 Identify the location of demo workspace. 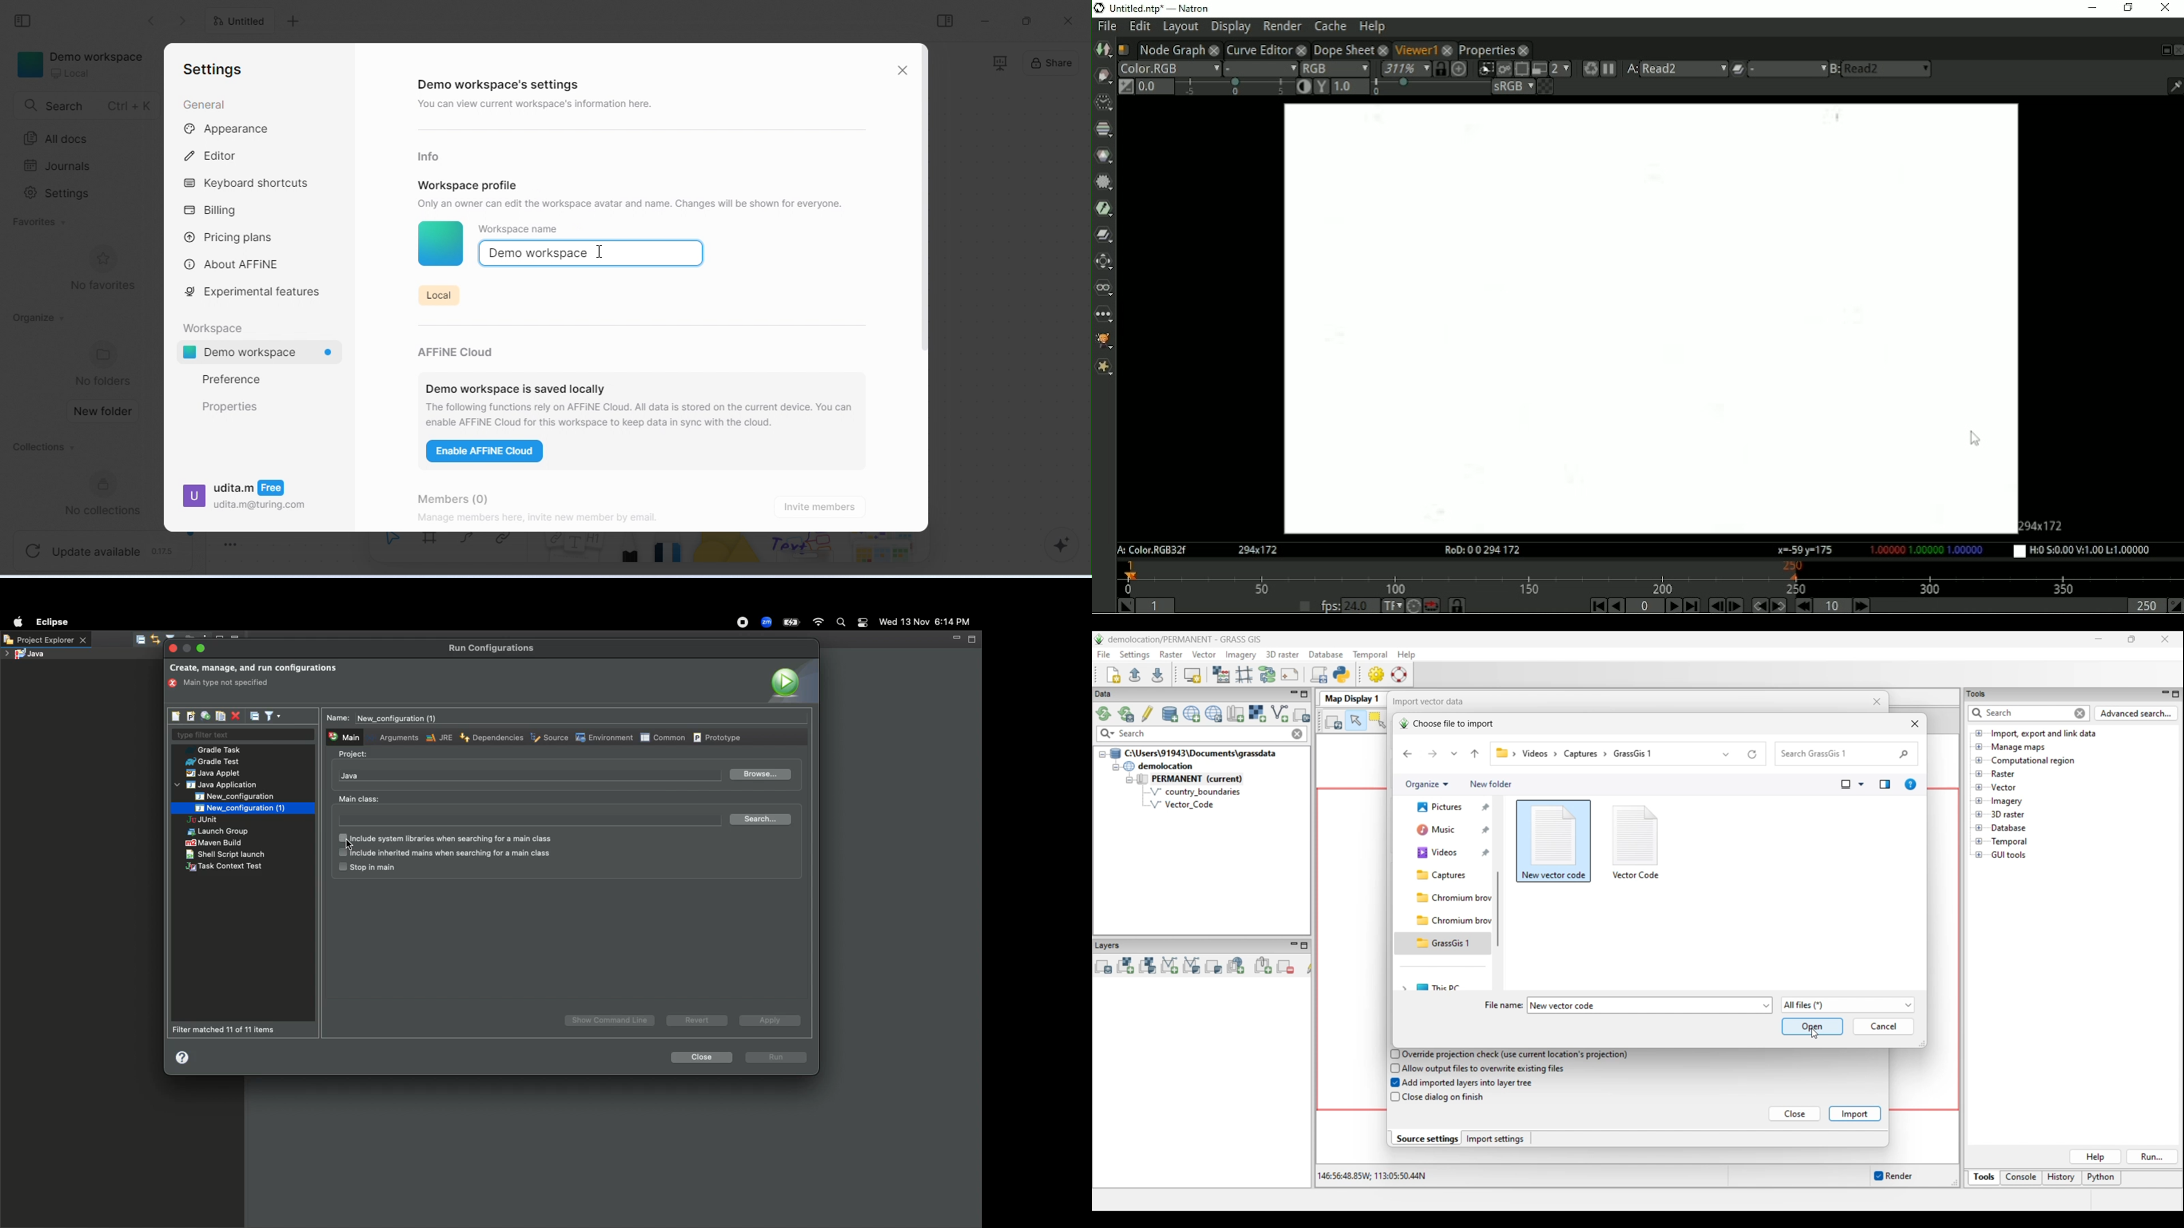
(264, 354).